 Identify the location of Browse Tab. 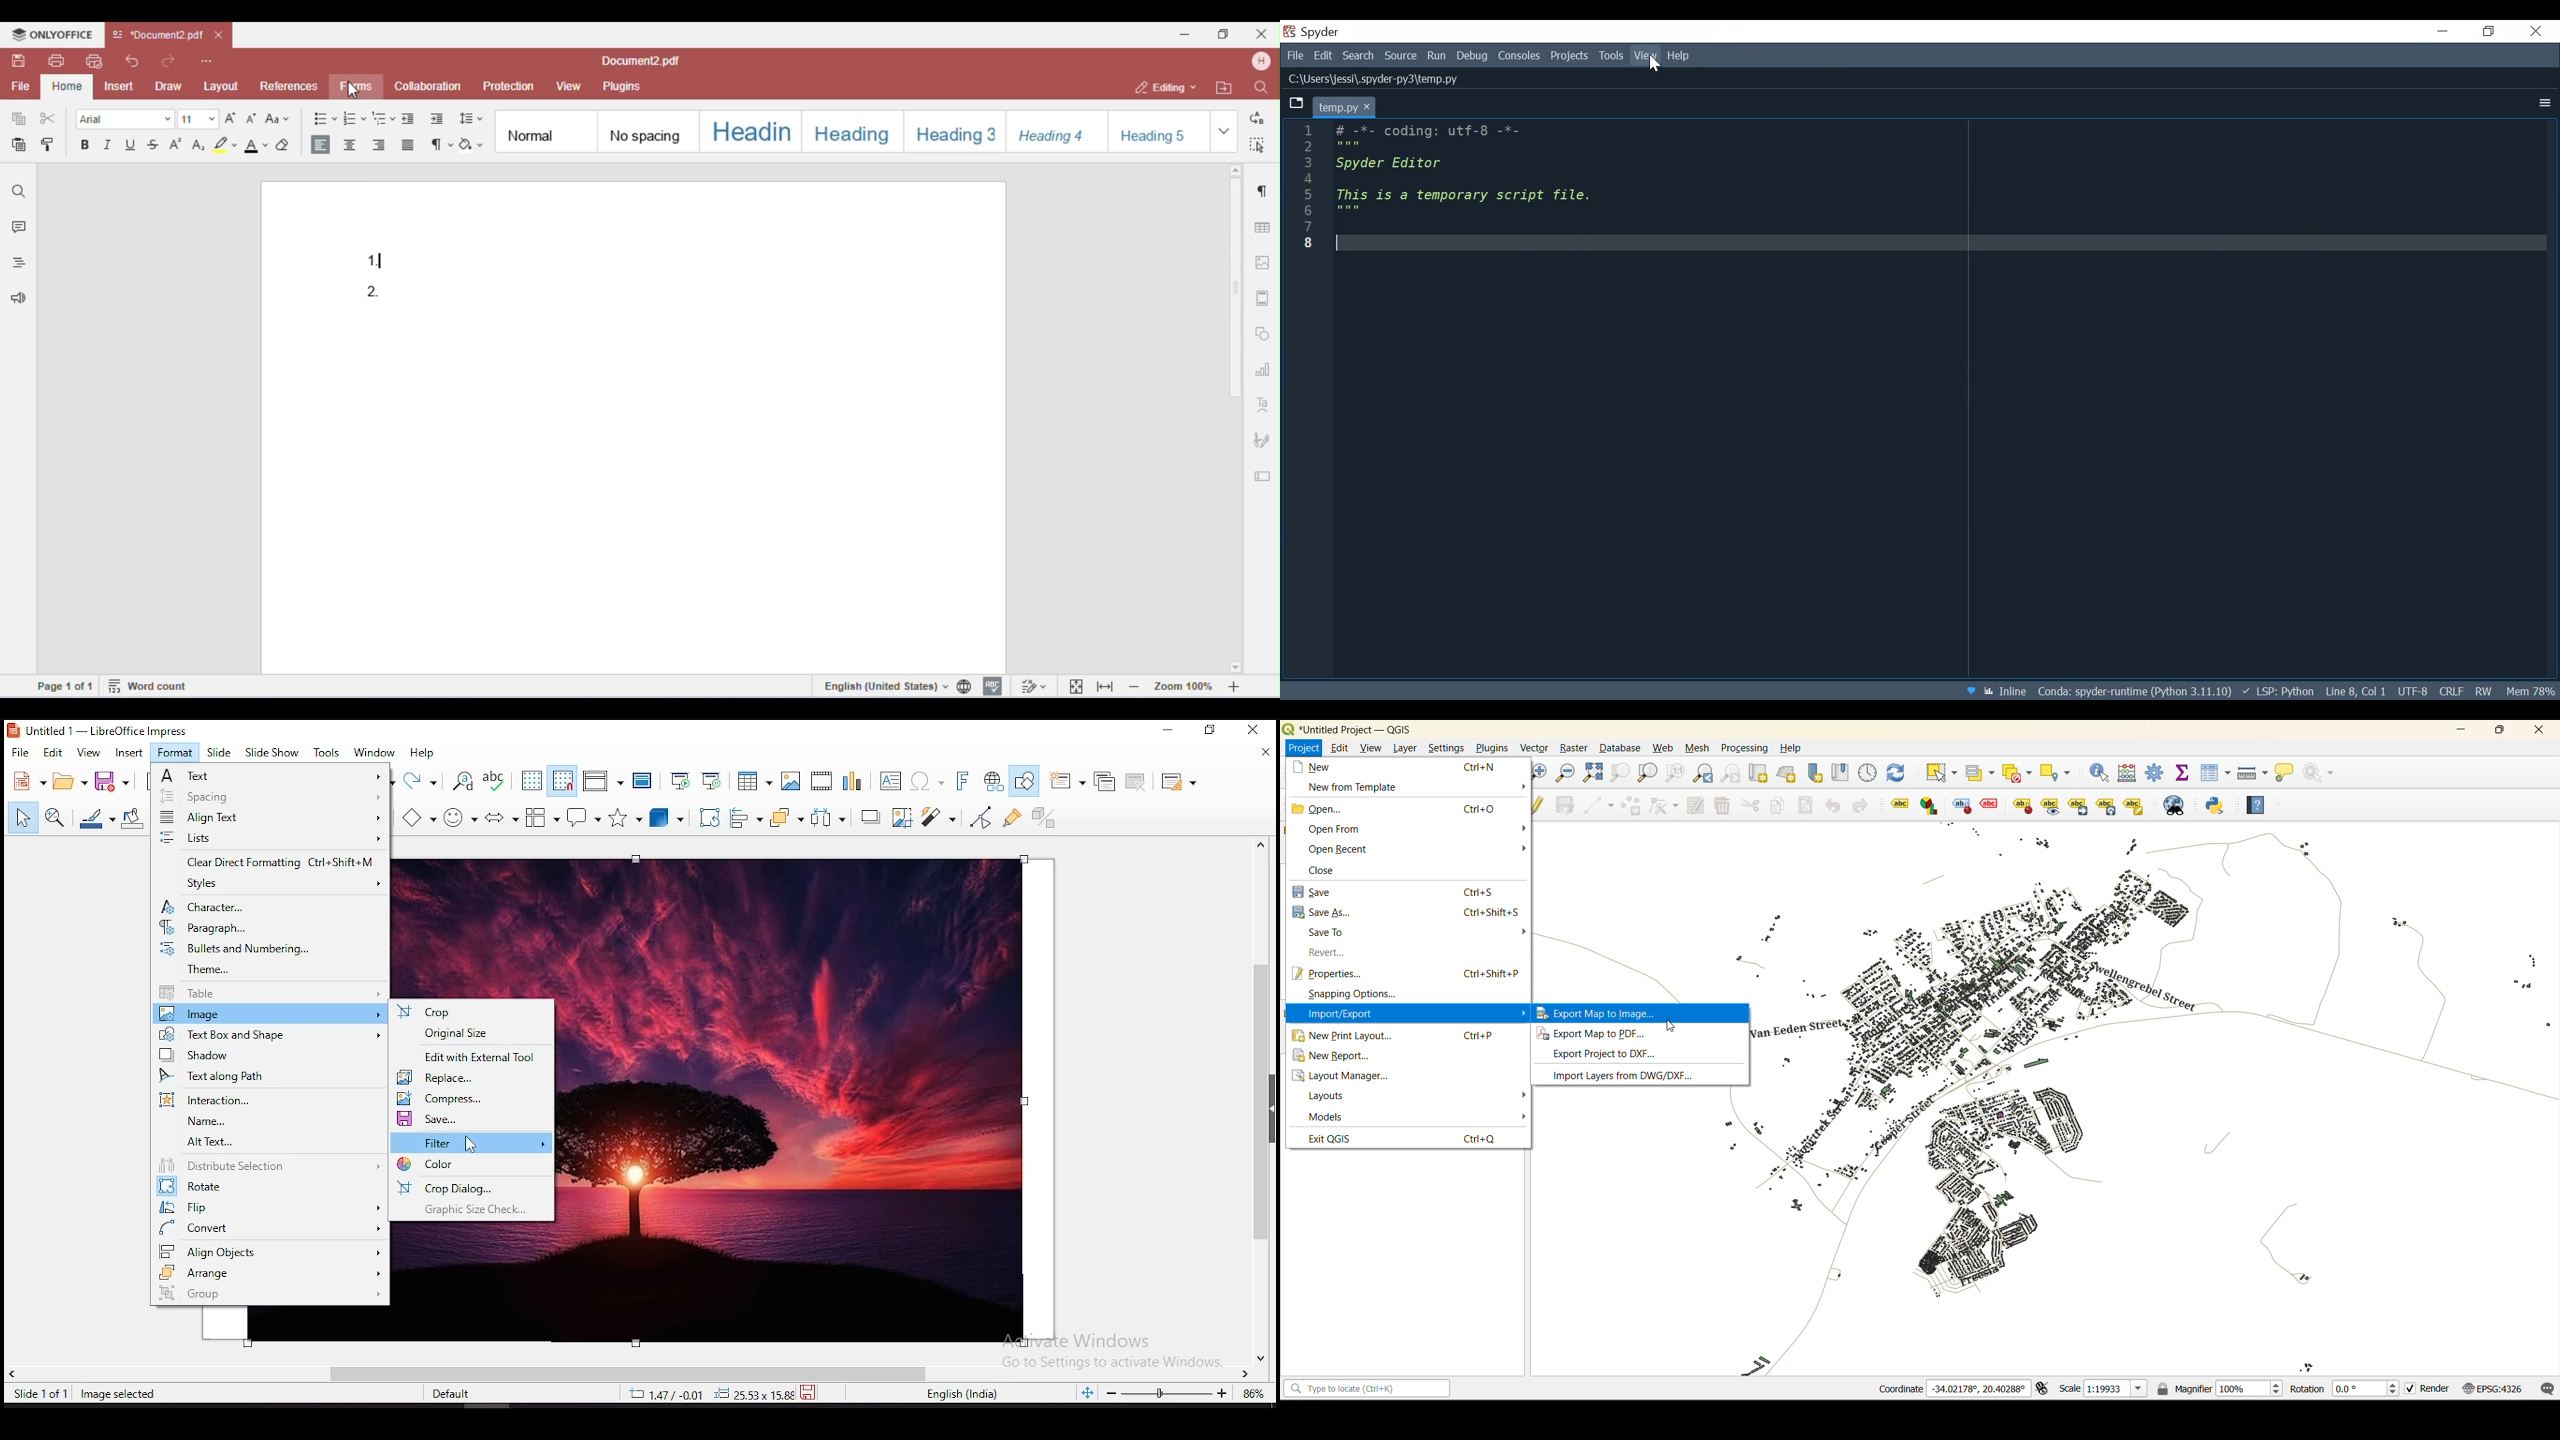
(1299, 107).